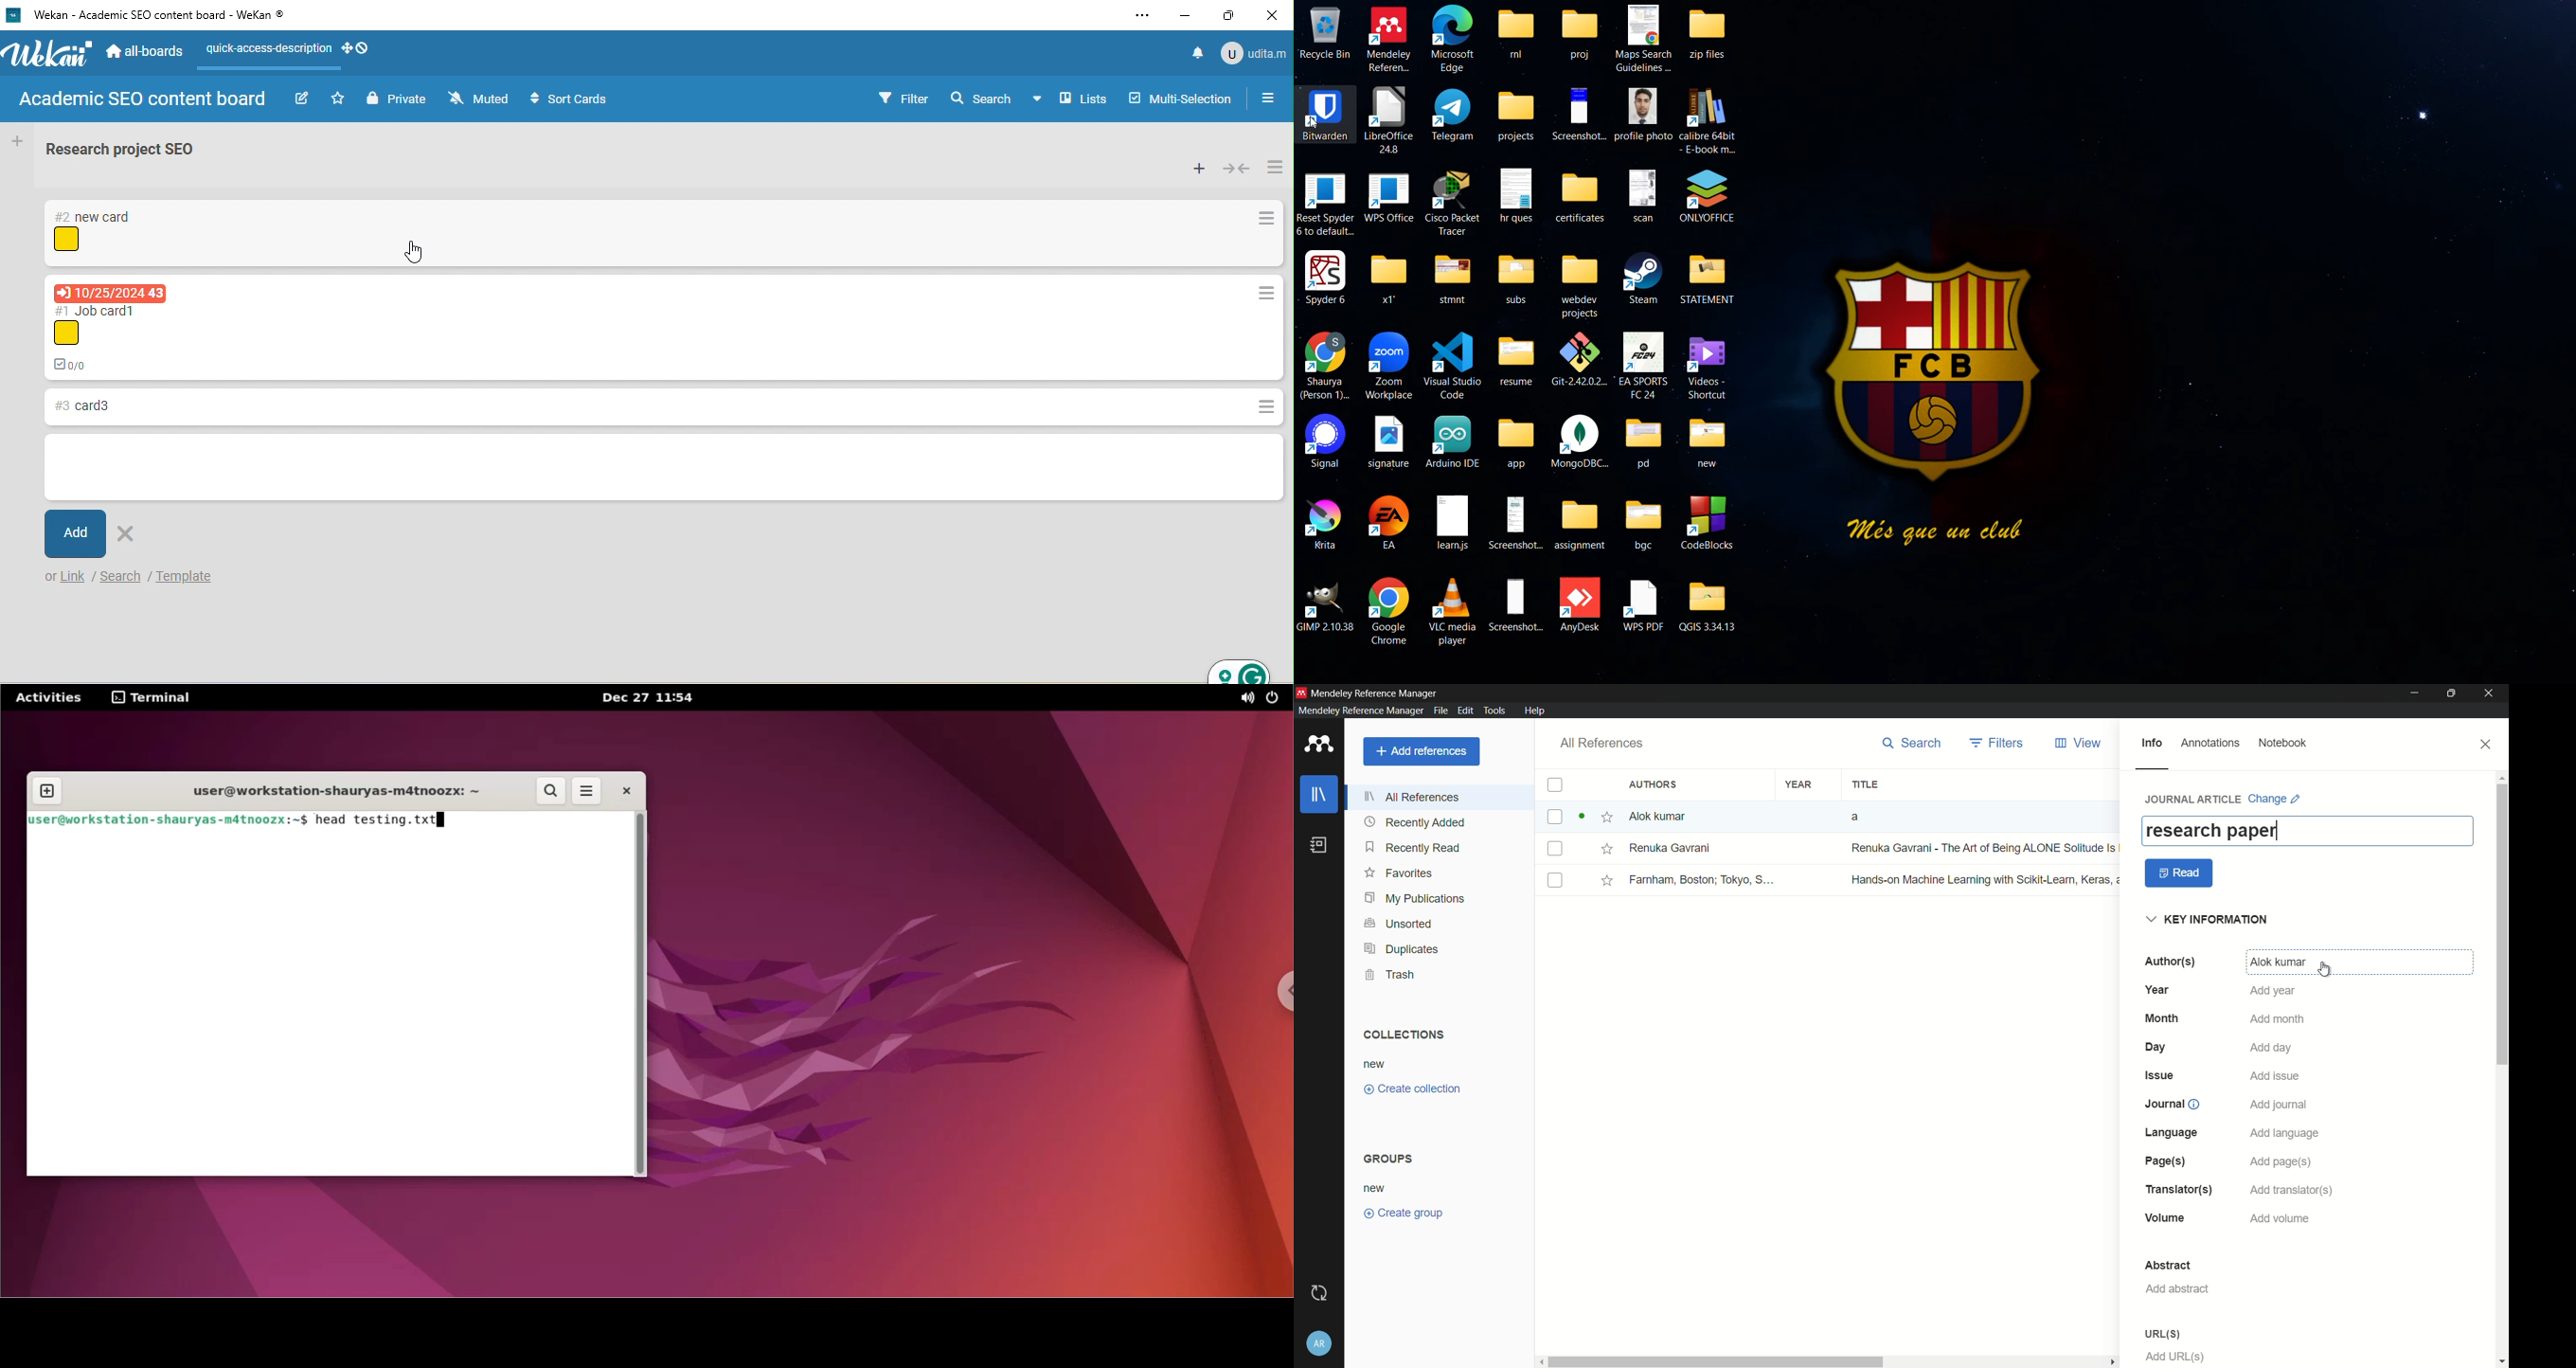  What do you see at coordinates (1800, 785) in the screenshot?
I see `year` at bounding box center [1800, 785].